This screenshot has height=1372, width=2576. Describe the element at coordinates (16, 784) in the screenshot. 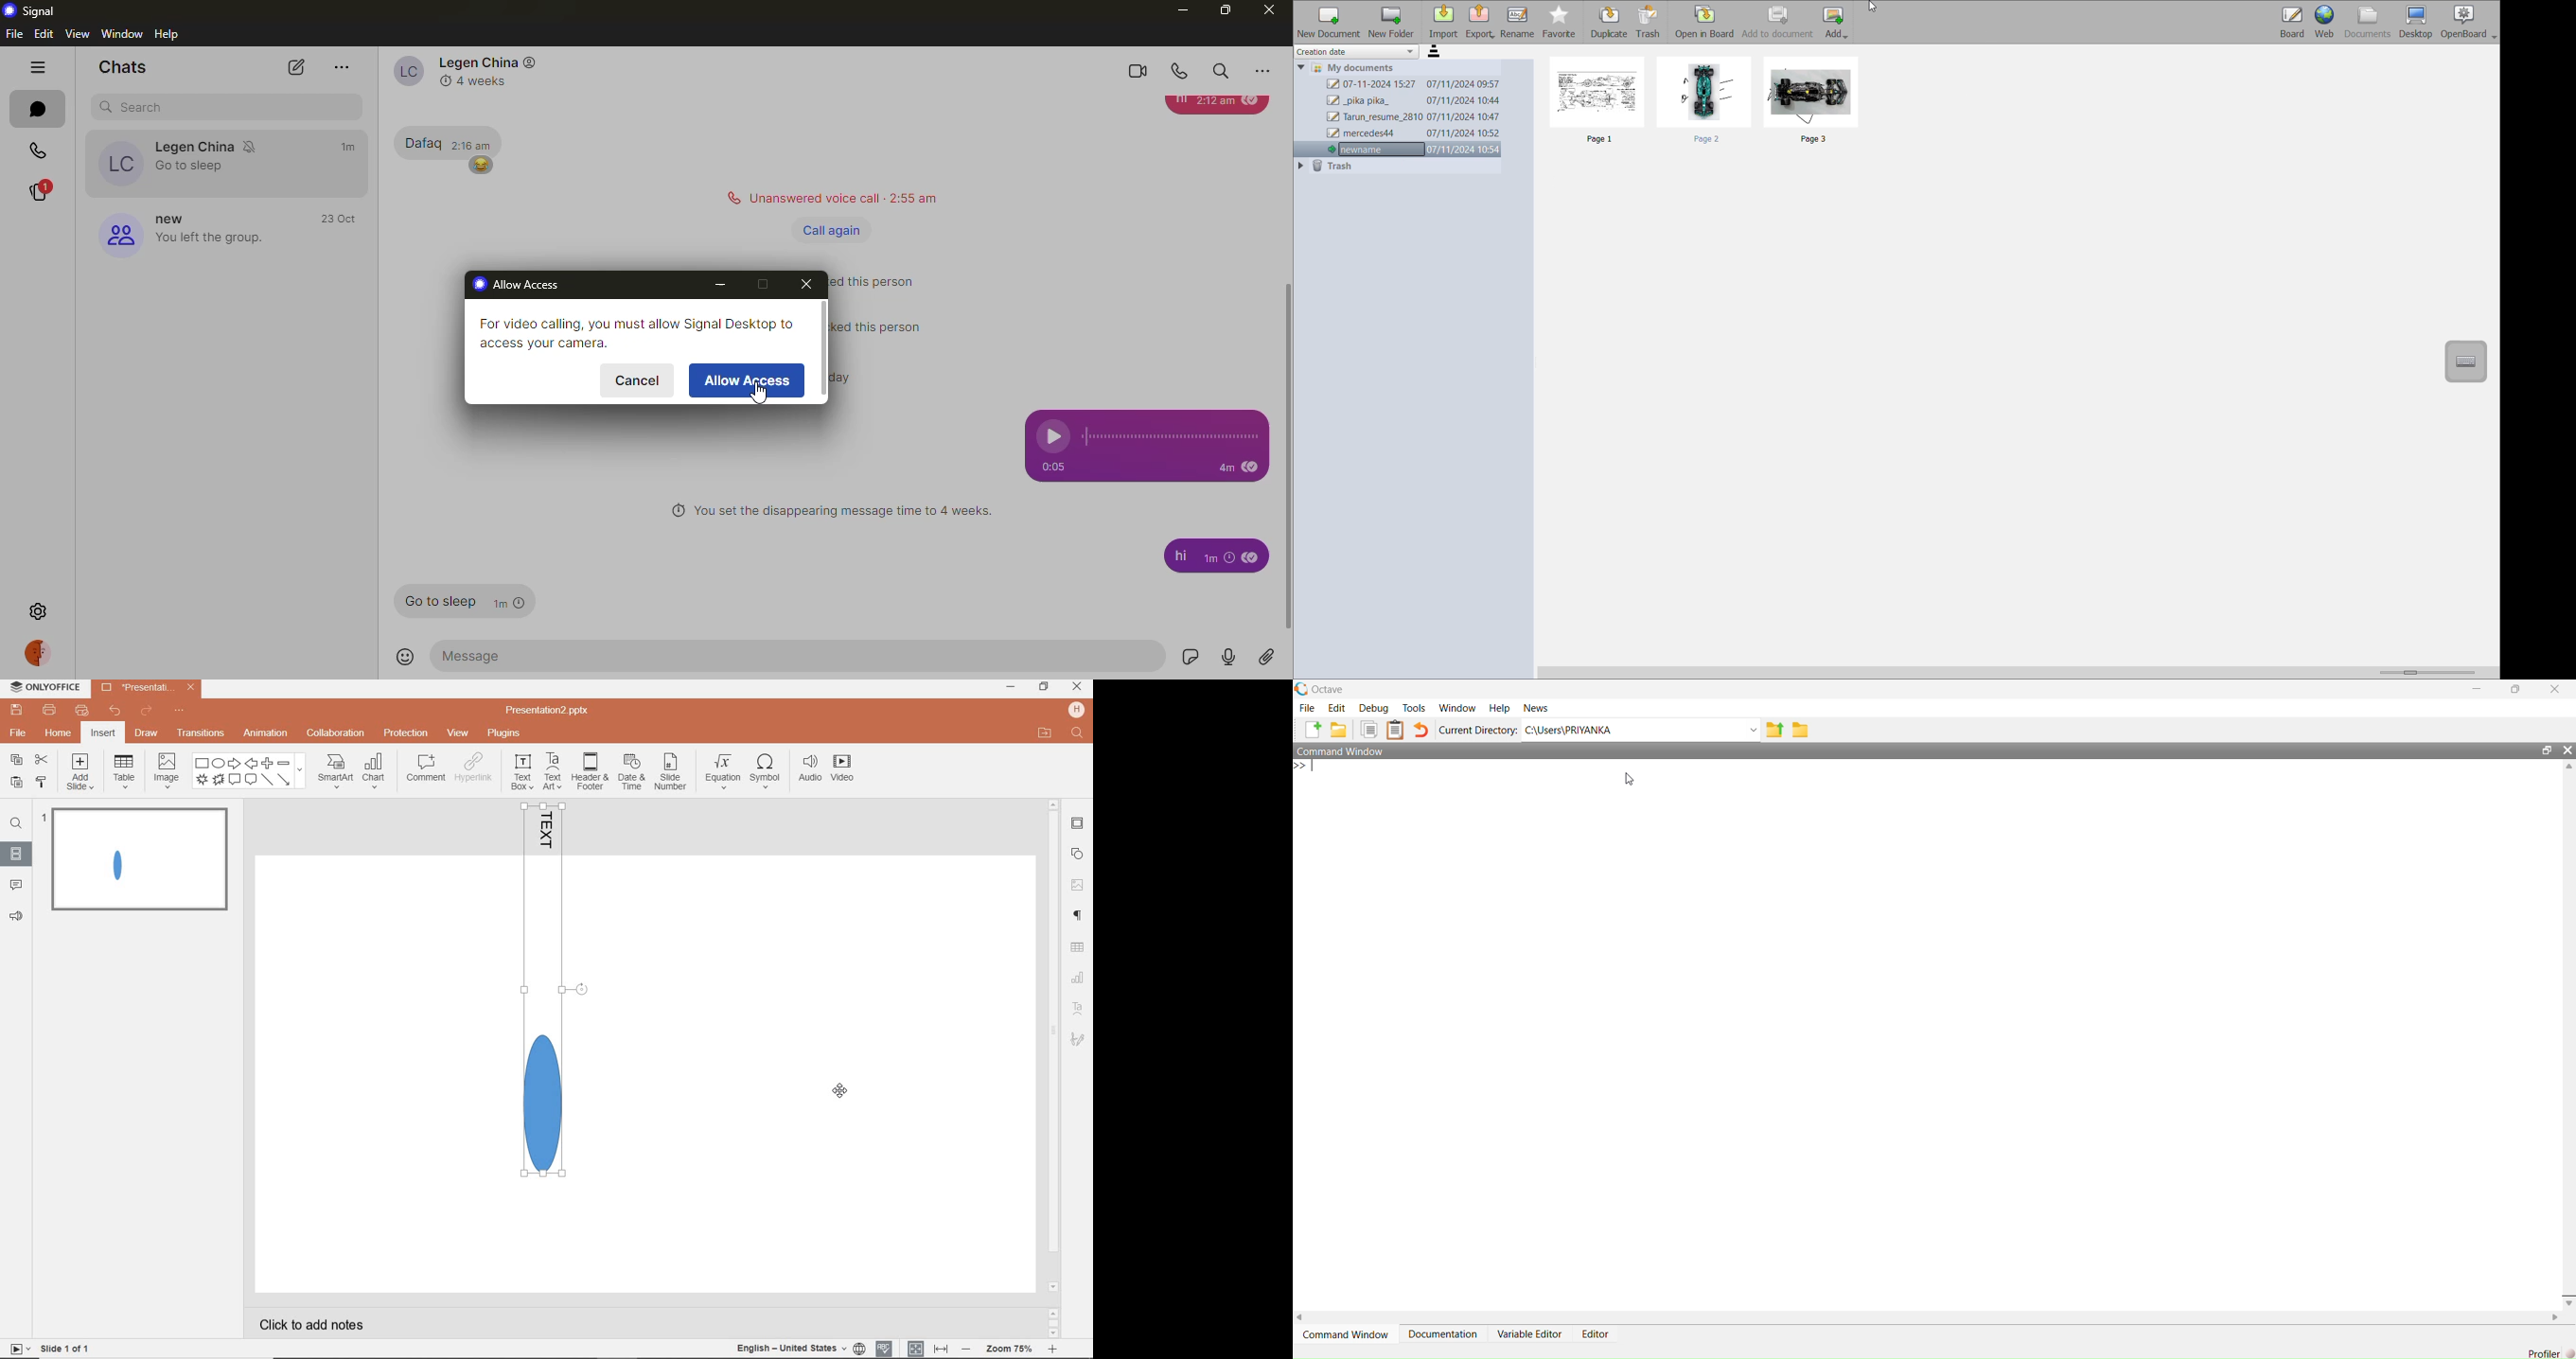

I see `paste` at that location.